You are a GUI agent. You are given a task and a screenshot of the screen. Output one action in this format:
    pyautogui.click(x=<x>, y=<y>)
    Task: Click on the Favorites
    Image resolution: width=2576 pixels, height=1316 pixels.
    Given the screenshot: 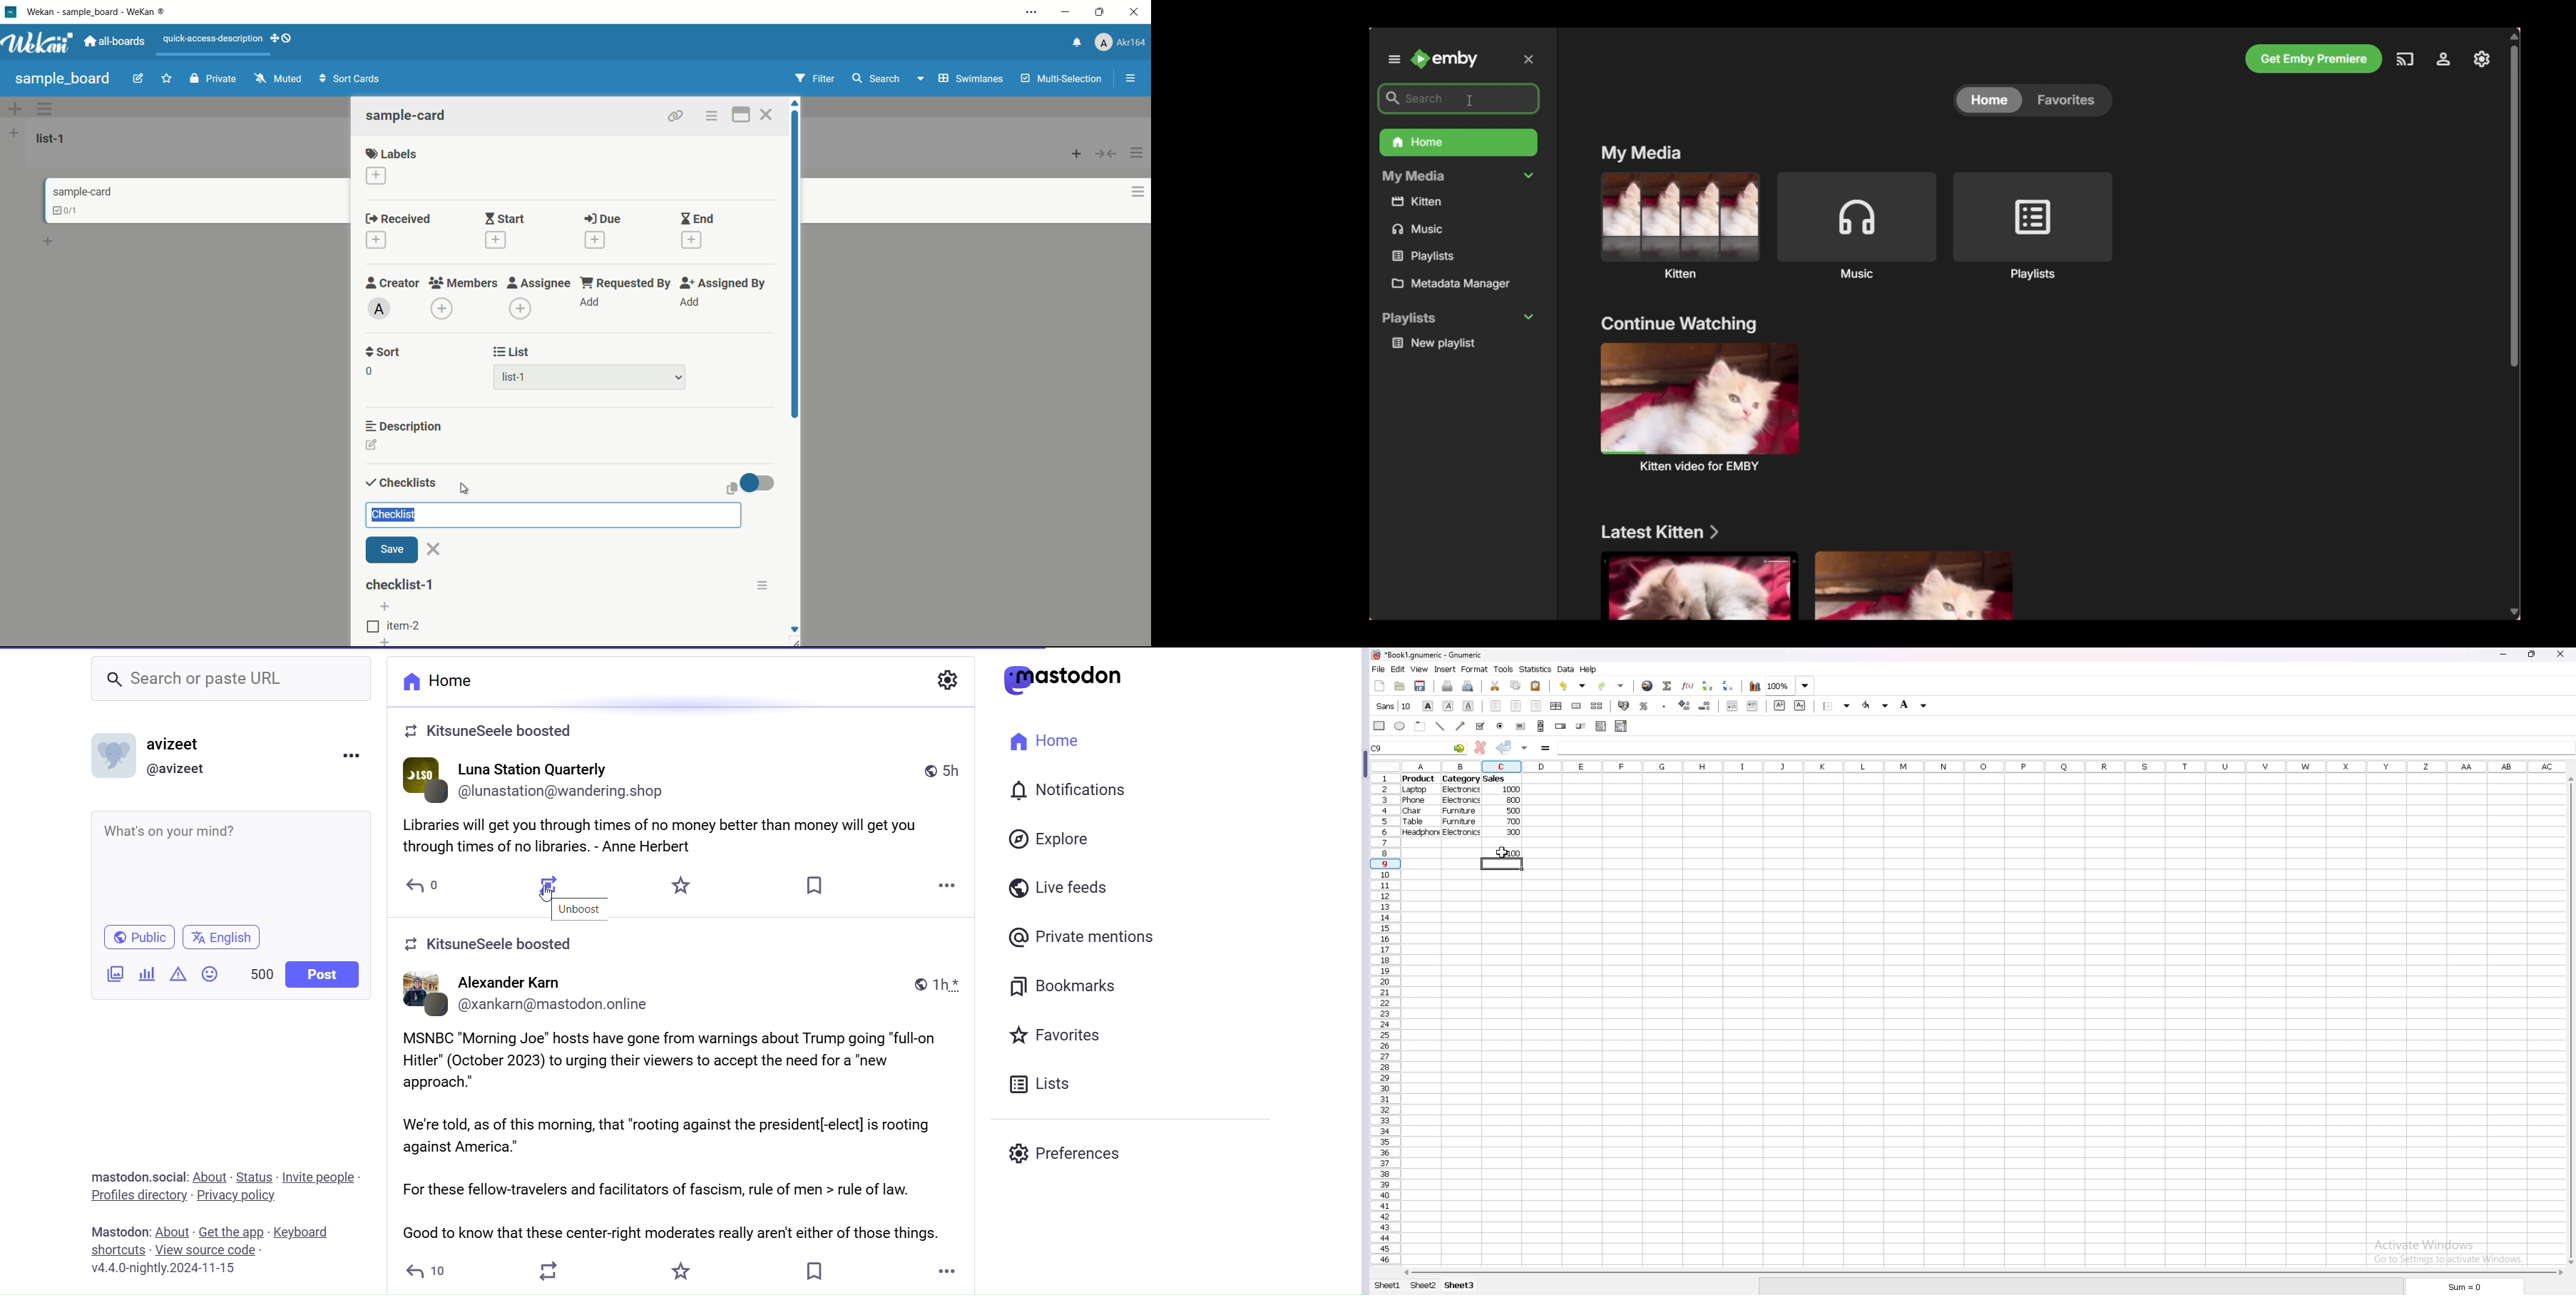 What is the action you would take?
    pyautogui.click(x=2068, y=102)
    